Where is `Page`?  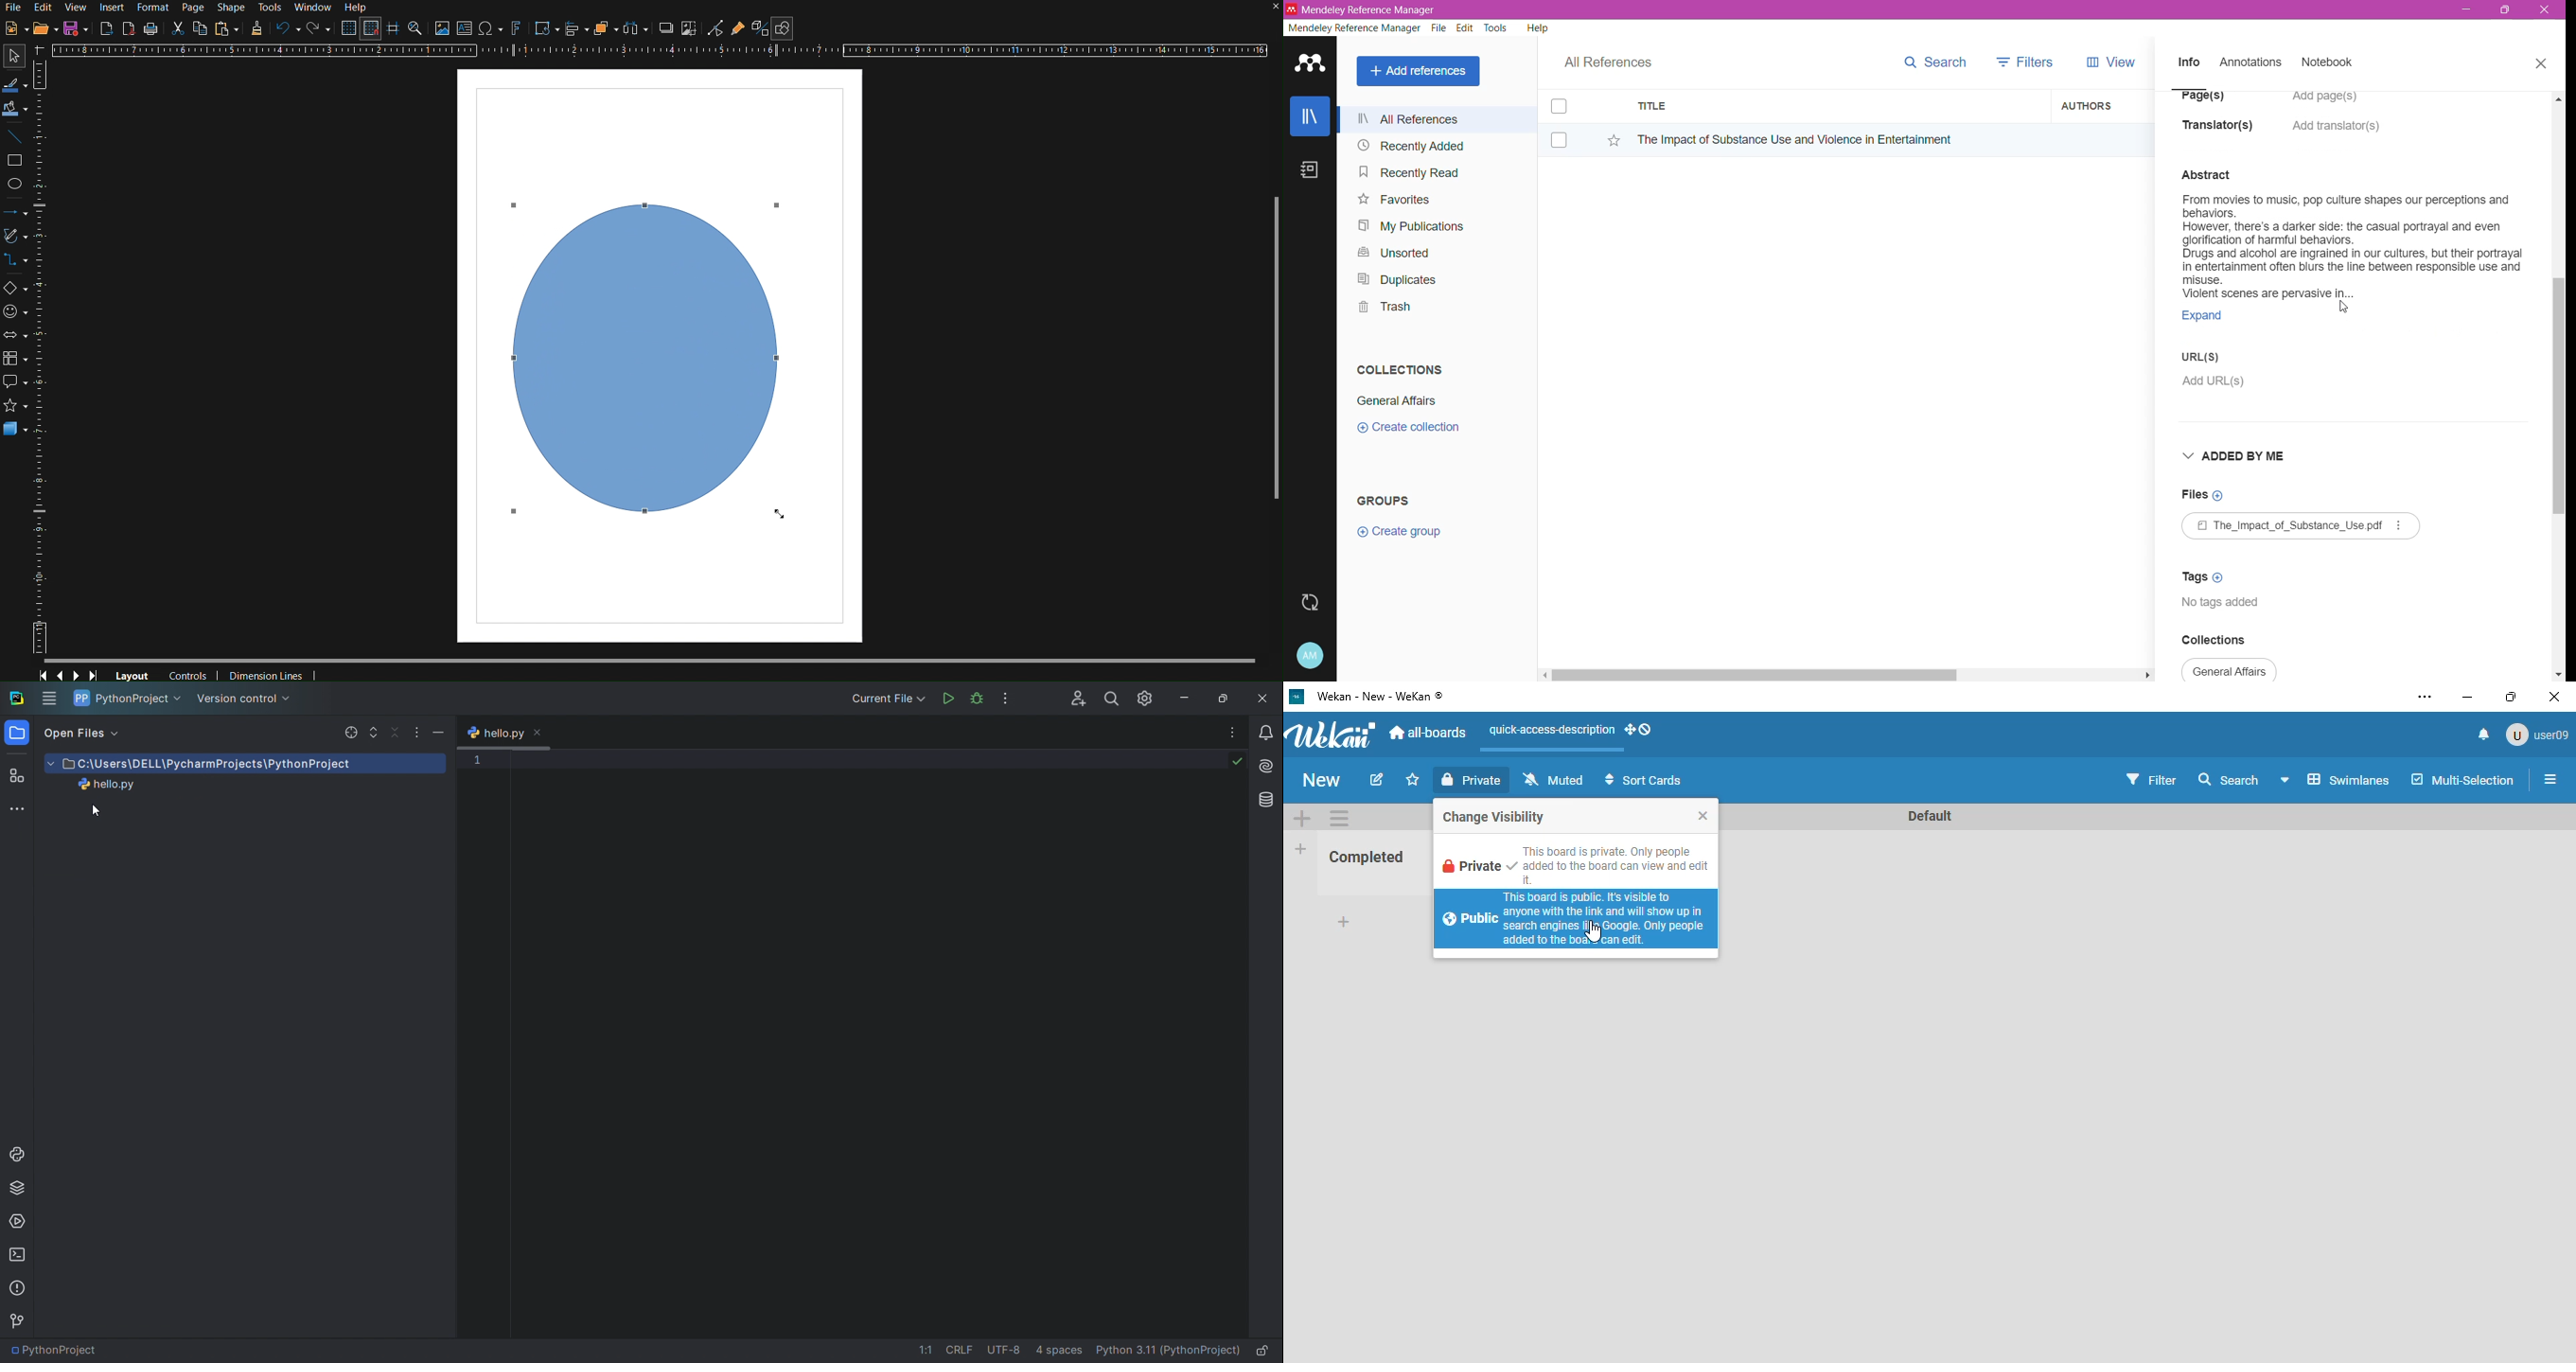 Page is located at coordinates (195, 8).